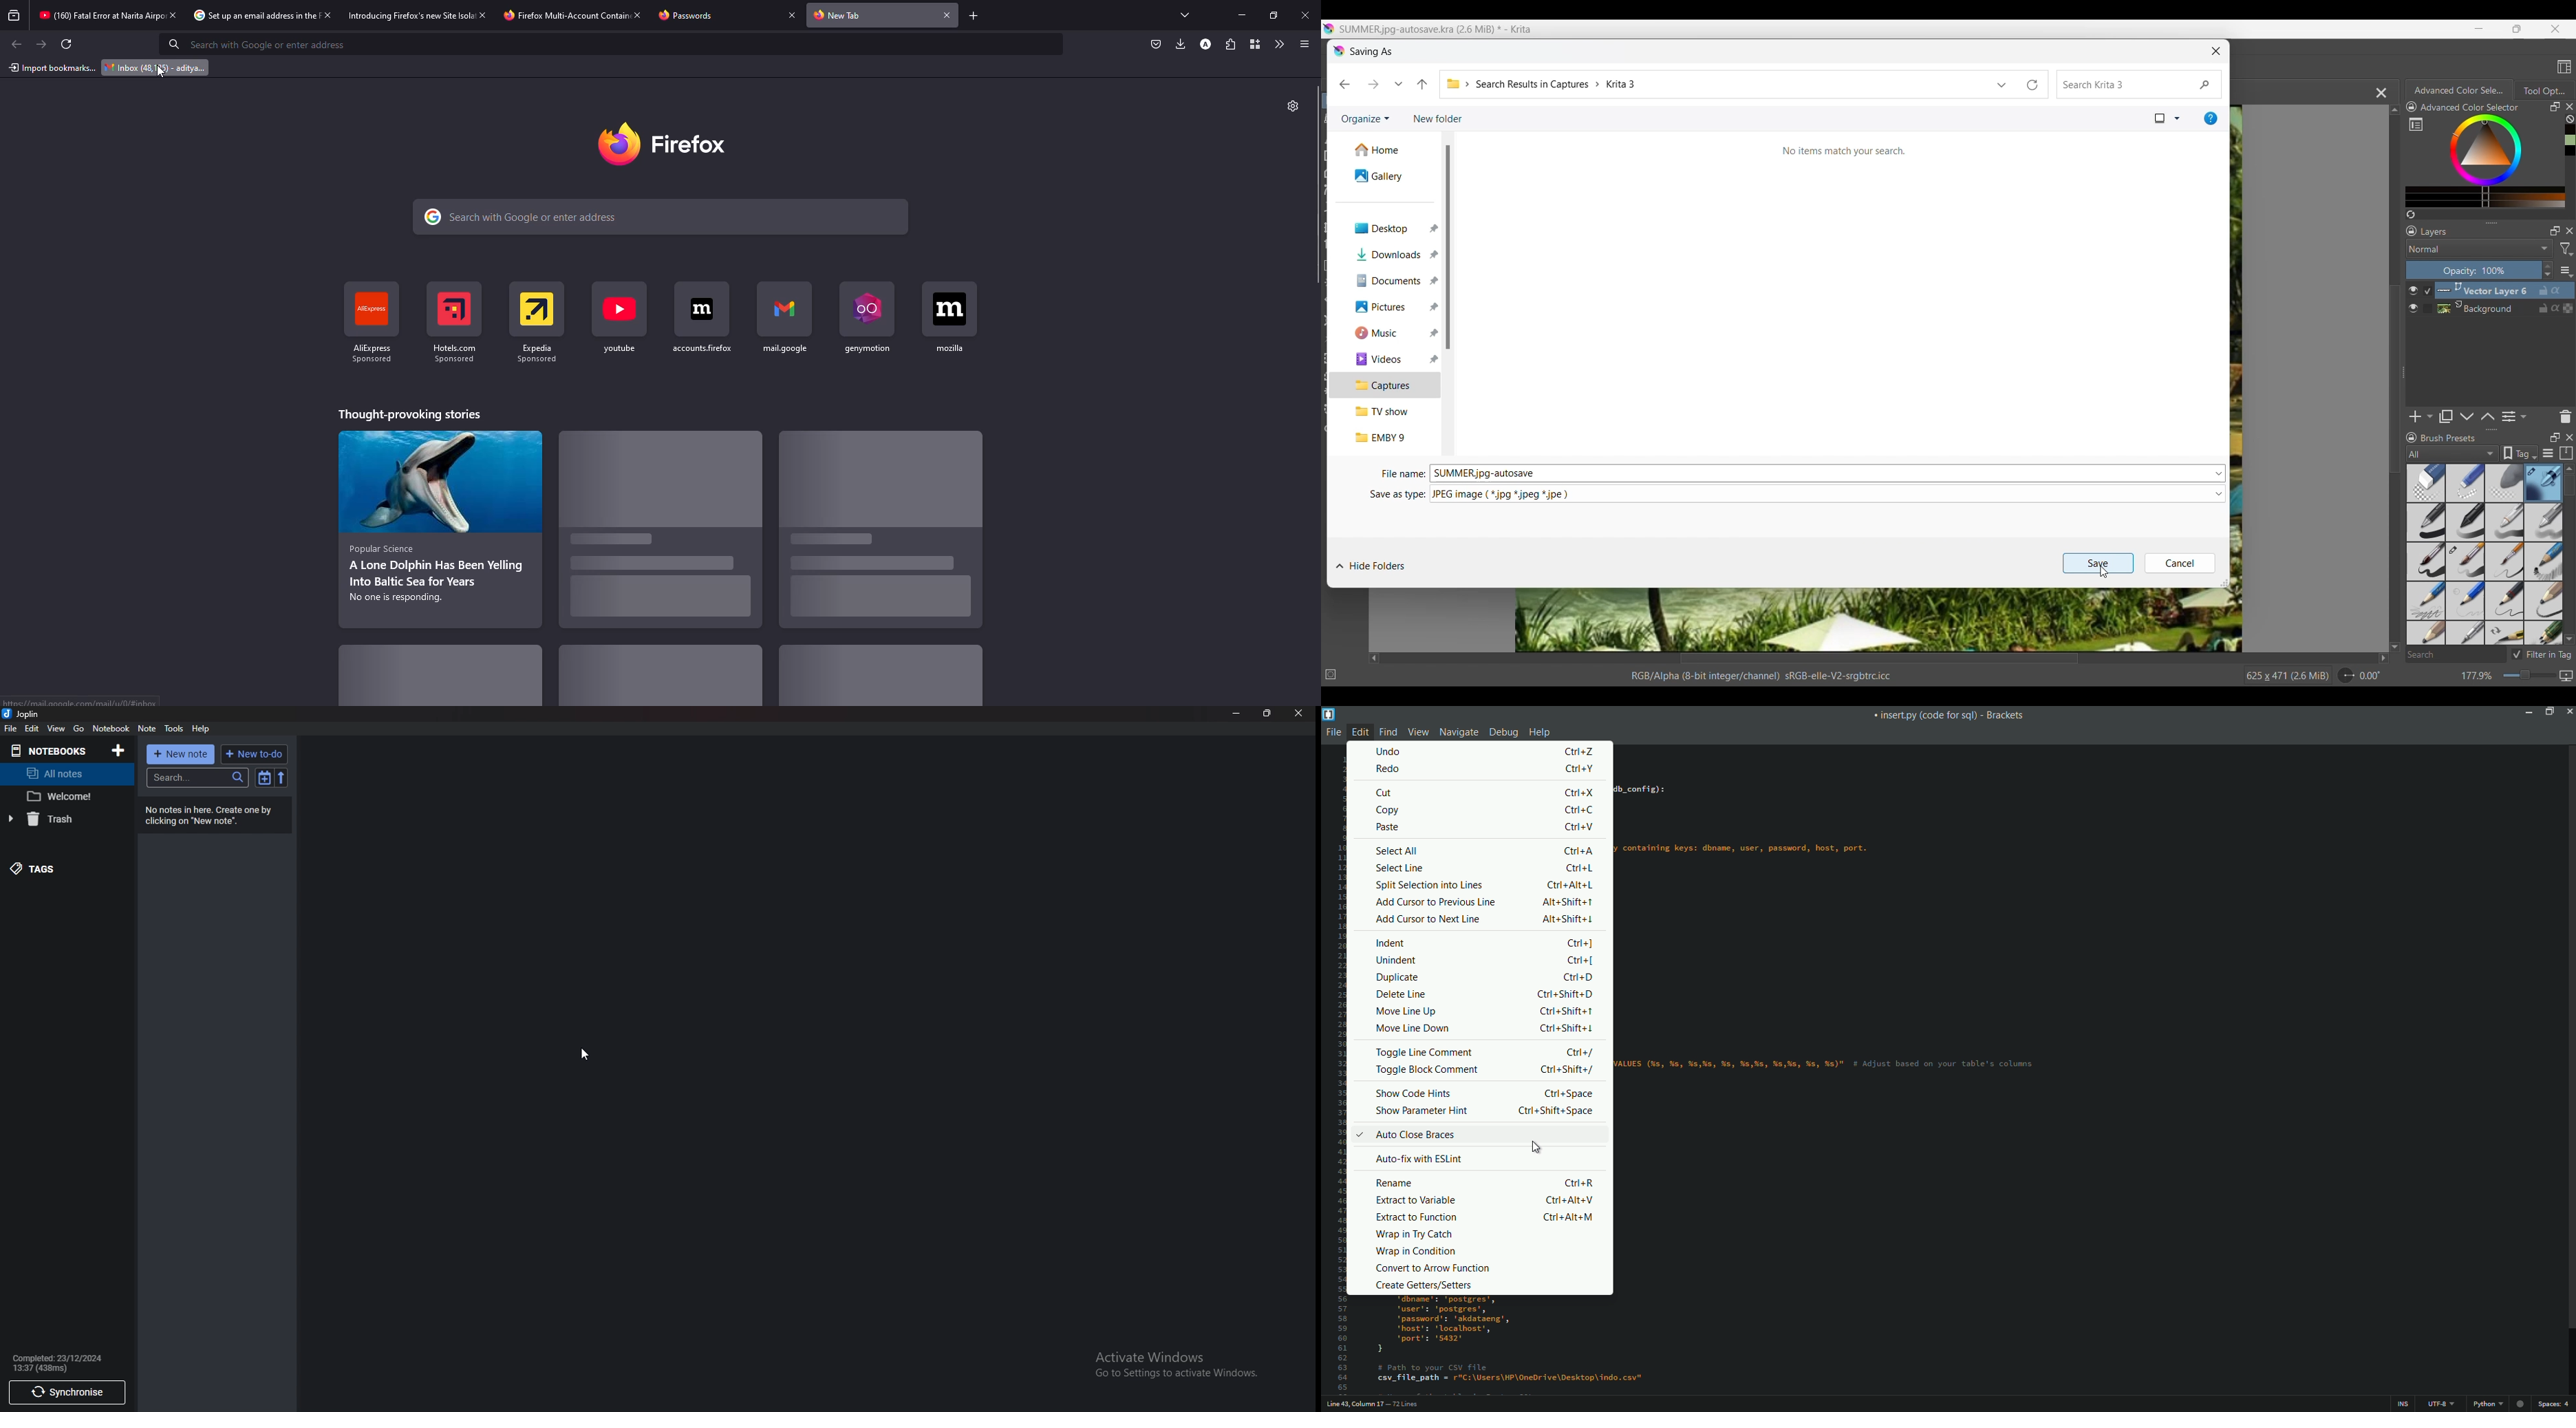  What do you see at coordinates (1396, 496) in the screenshot?
I see `Save as type:` at bounding box center [1396, 496].